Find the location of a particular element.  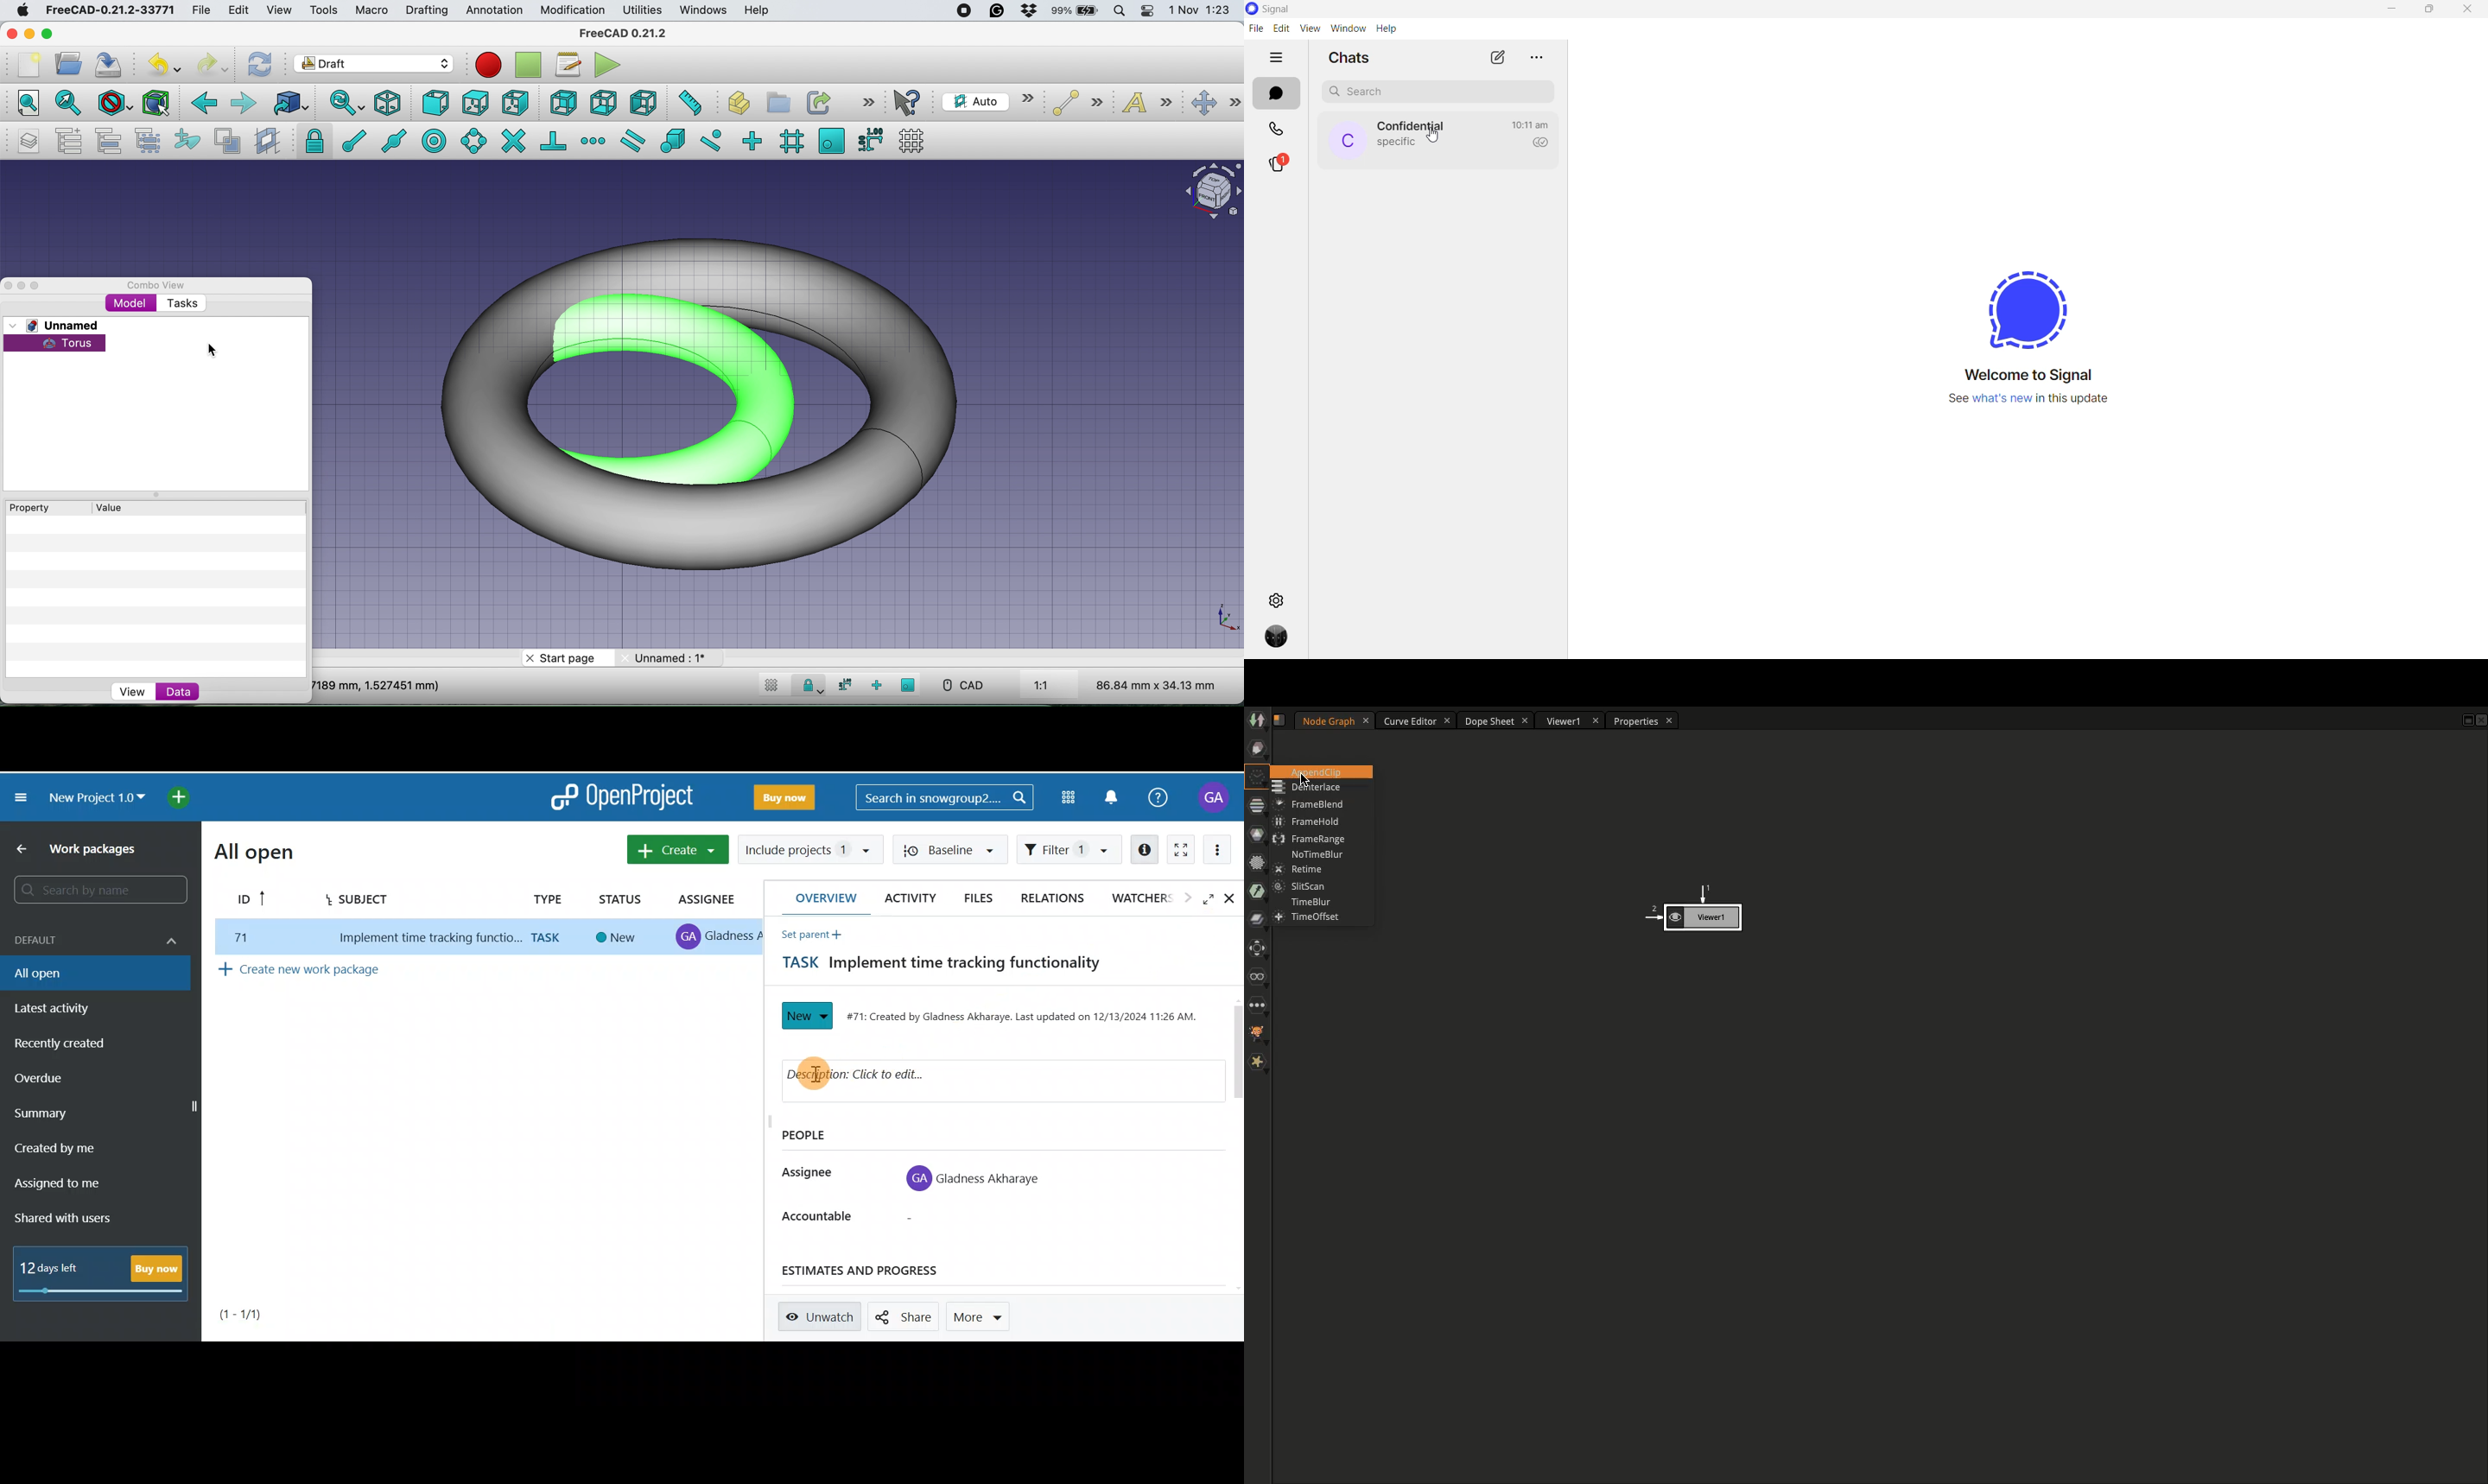

battery is located at coordinates (1075, 12).